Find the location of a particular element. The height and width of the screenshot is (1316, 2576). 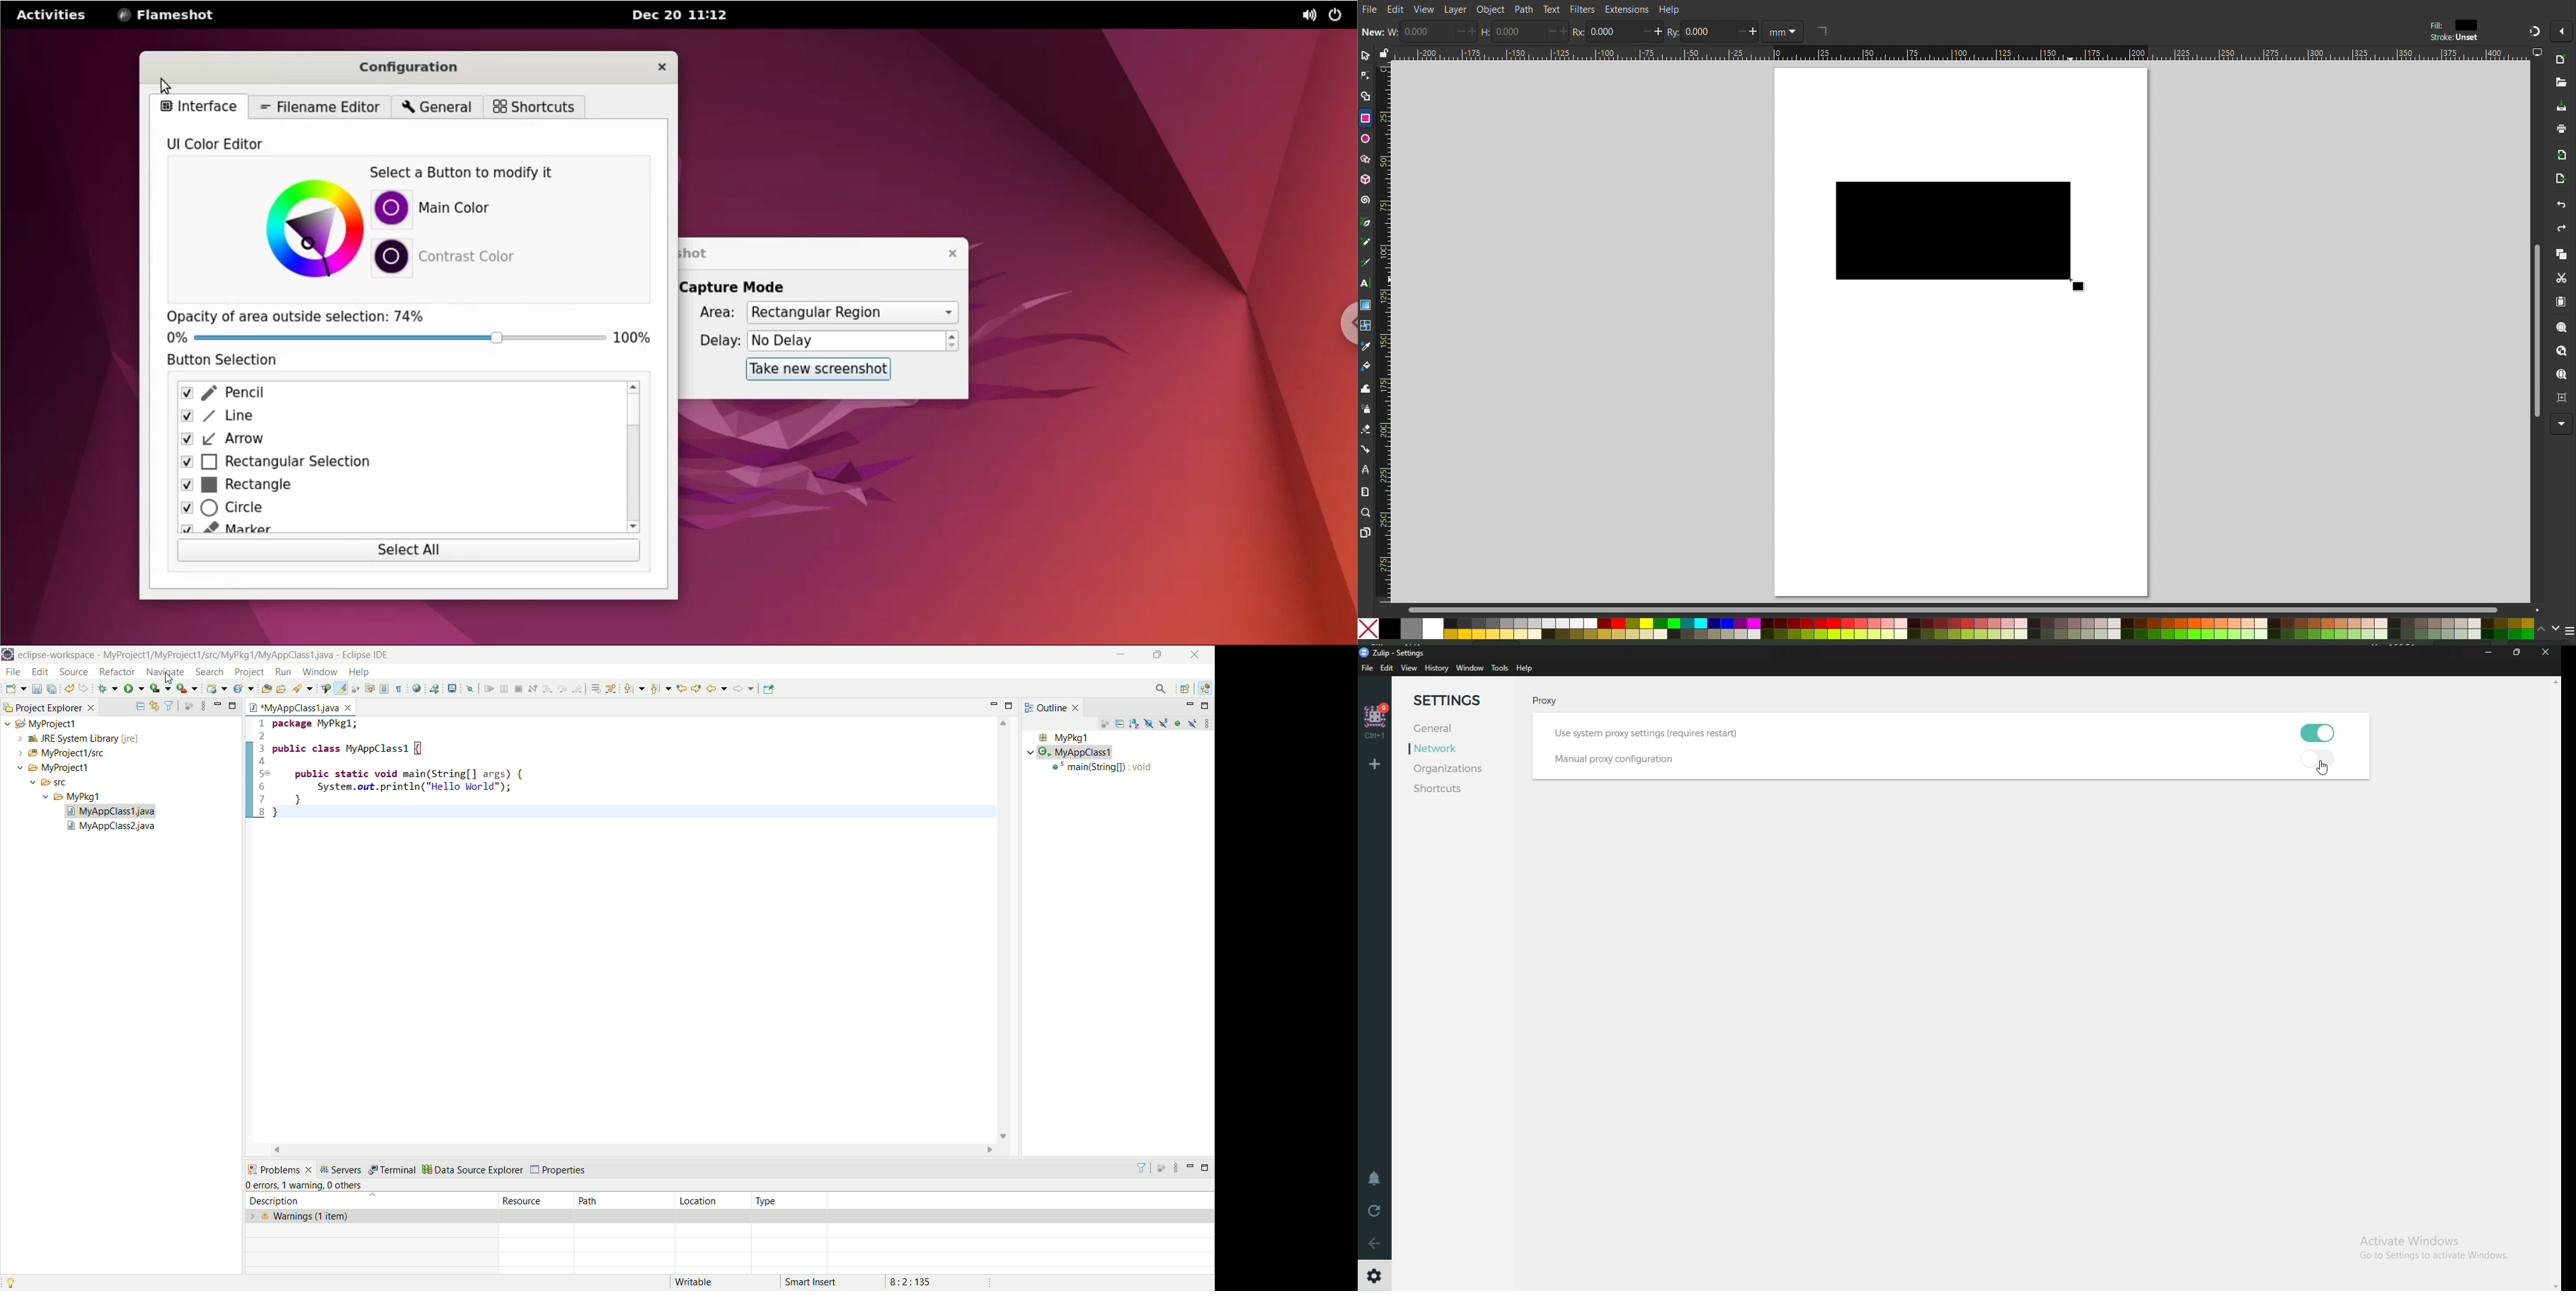

MyAppClass2.java is located at coordinates (113, 828).